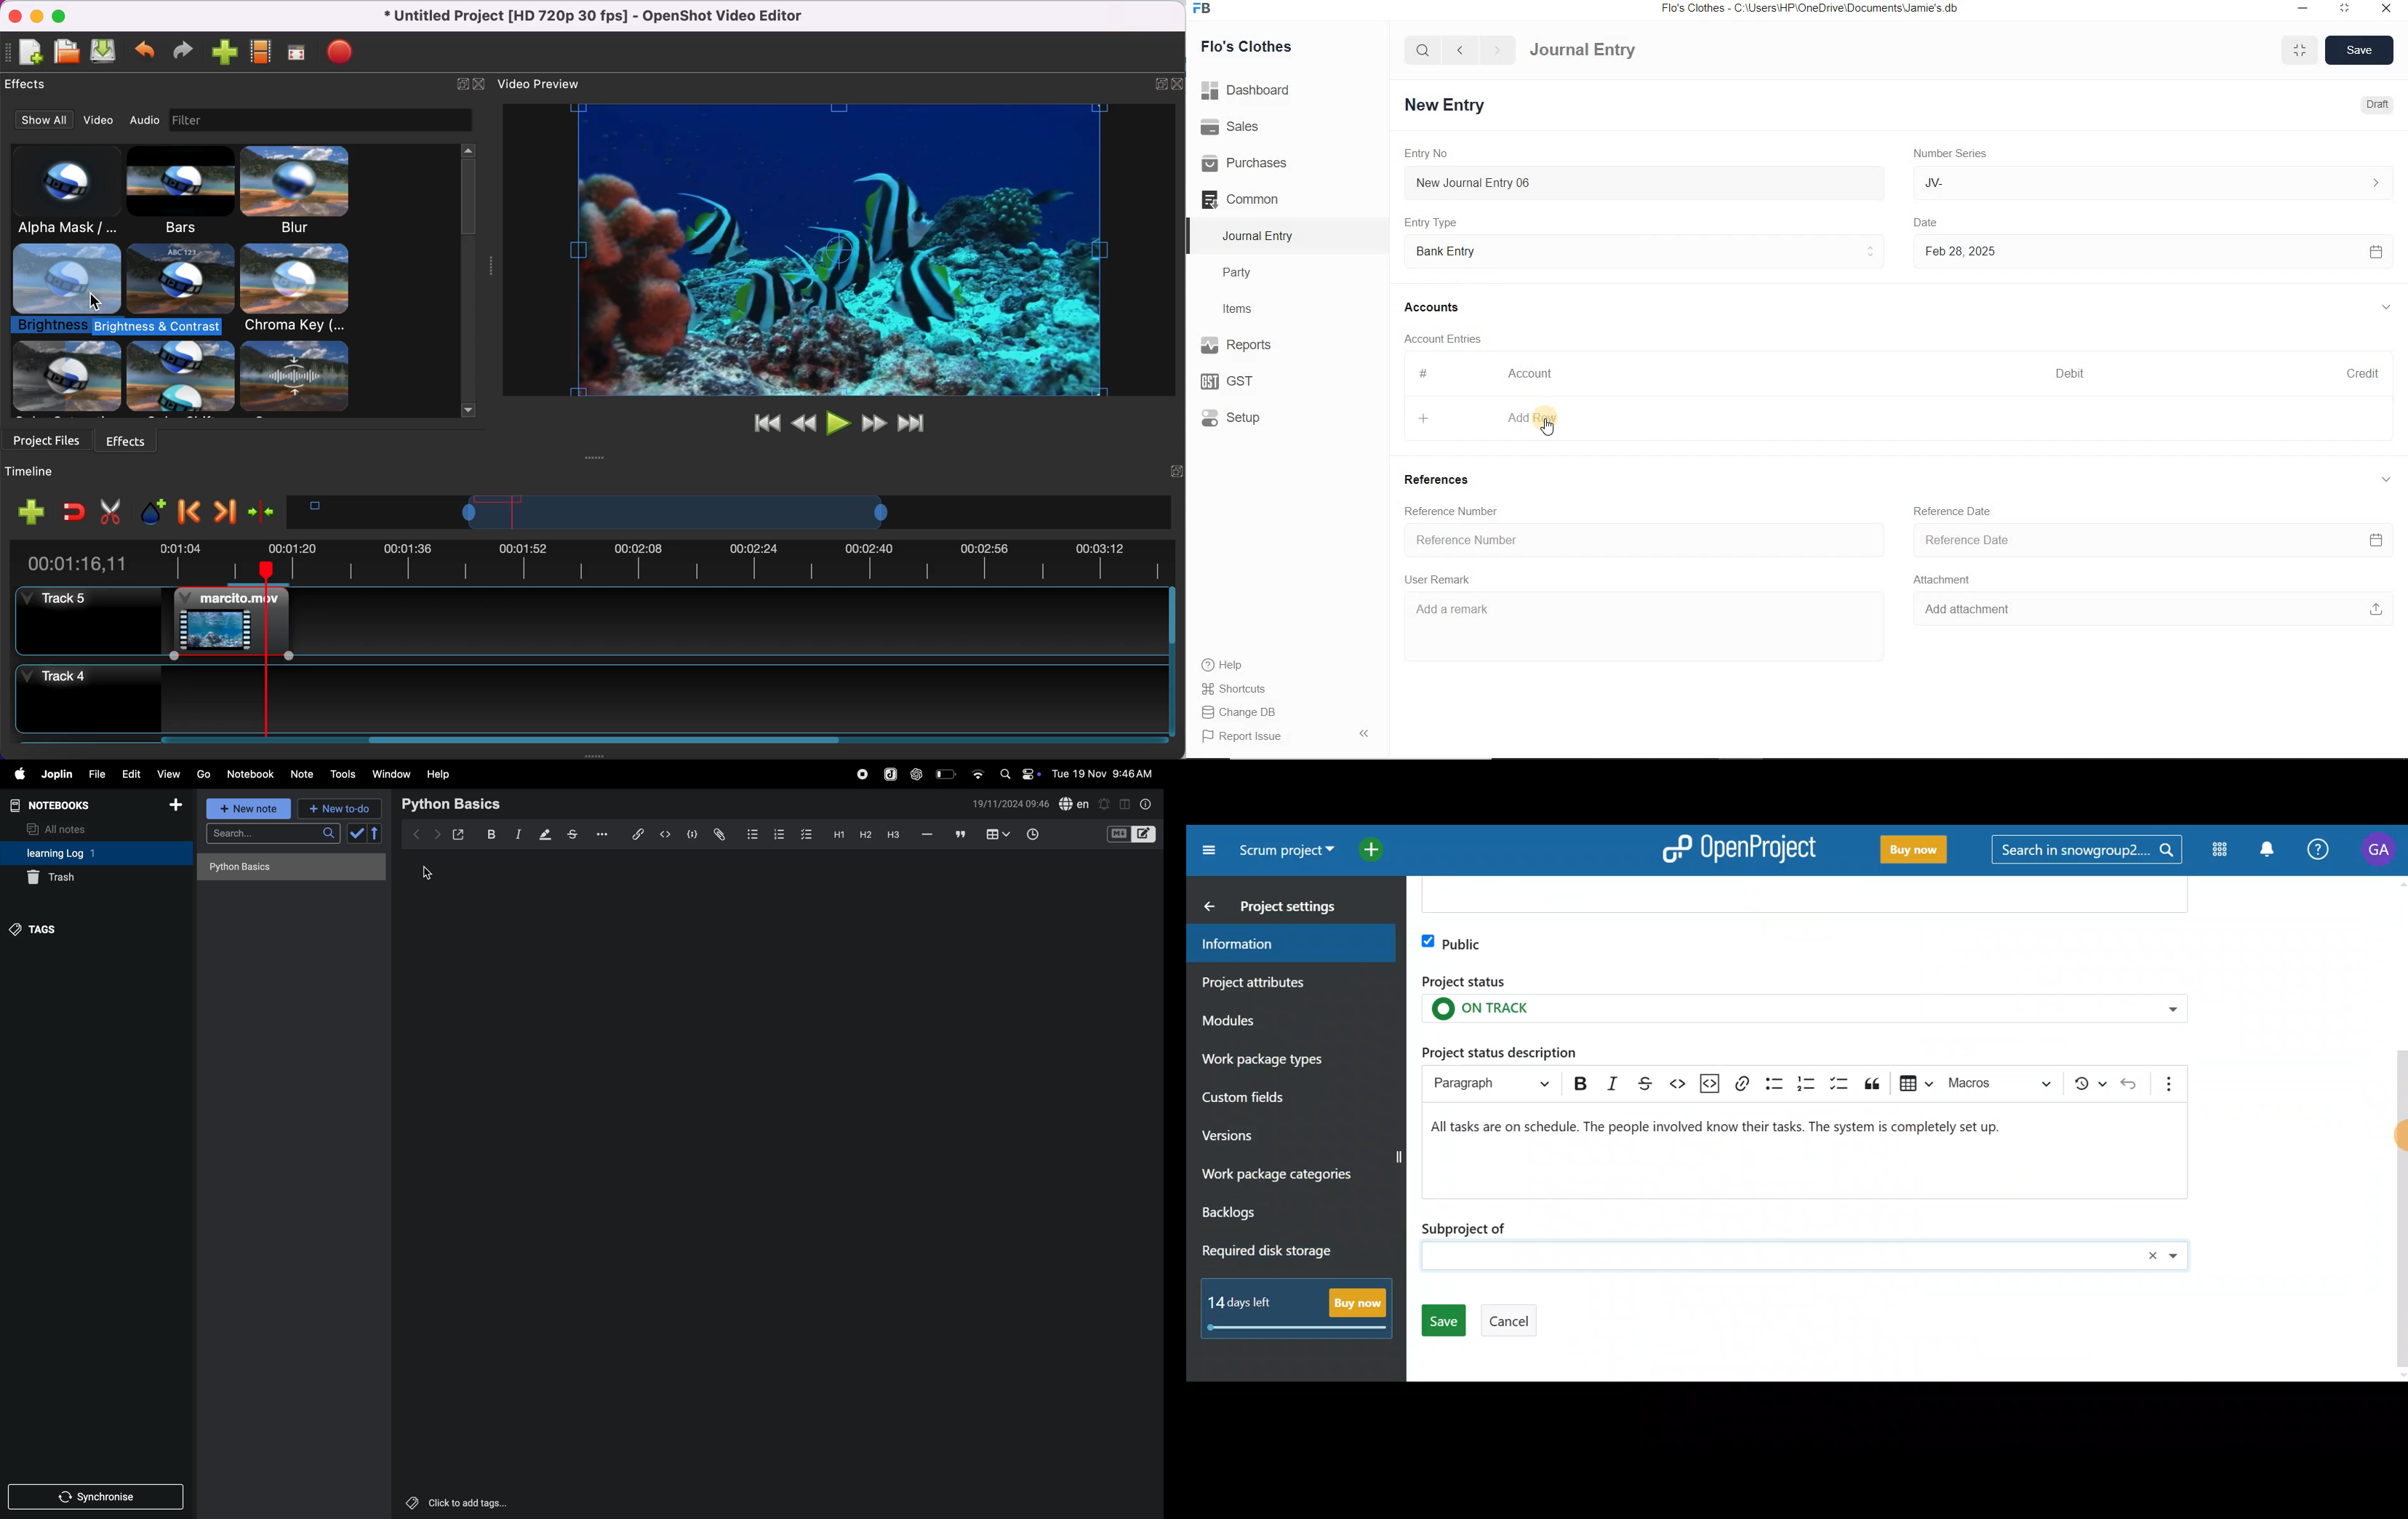 This screenshot has width=2408, height=1540. I want to click on Frappe Books logo, so click(1205, 10).